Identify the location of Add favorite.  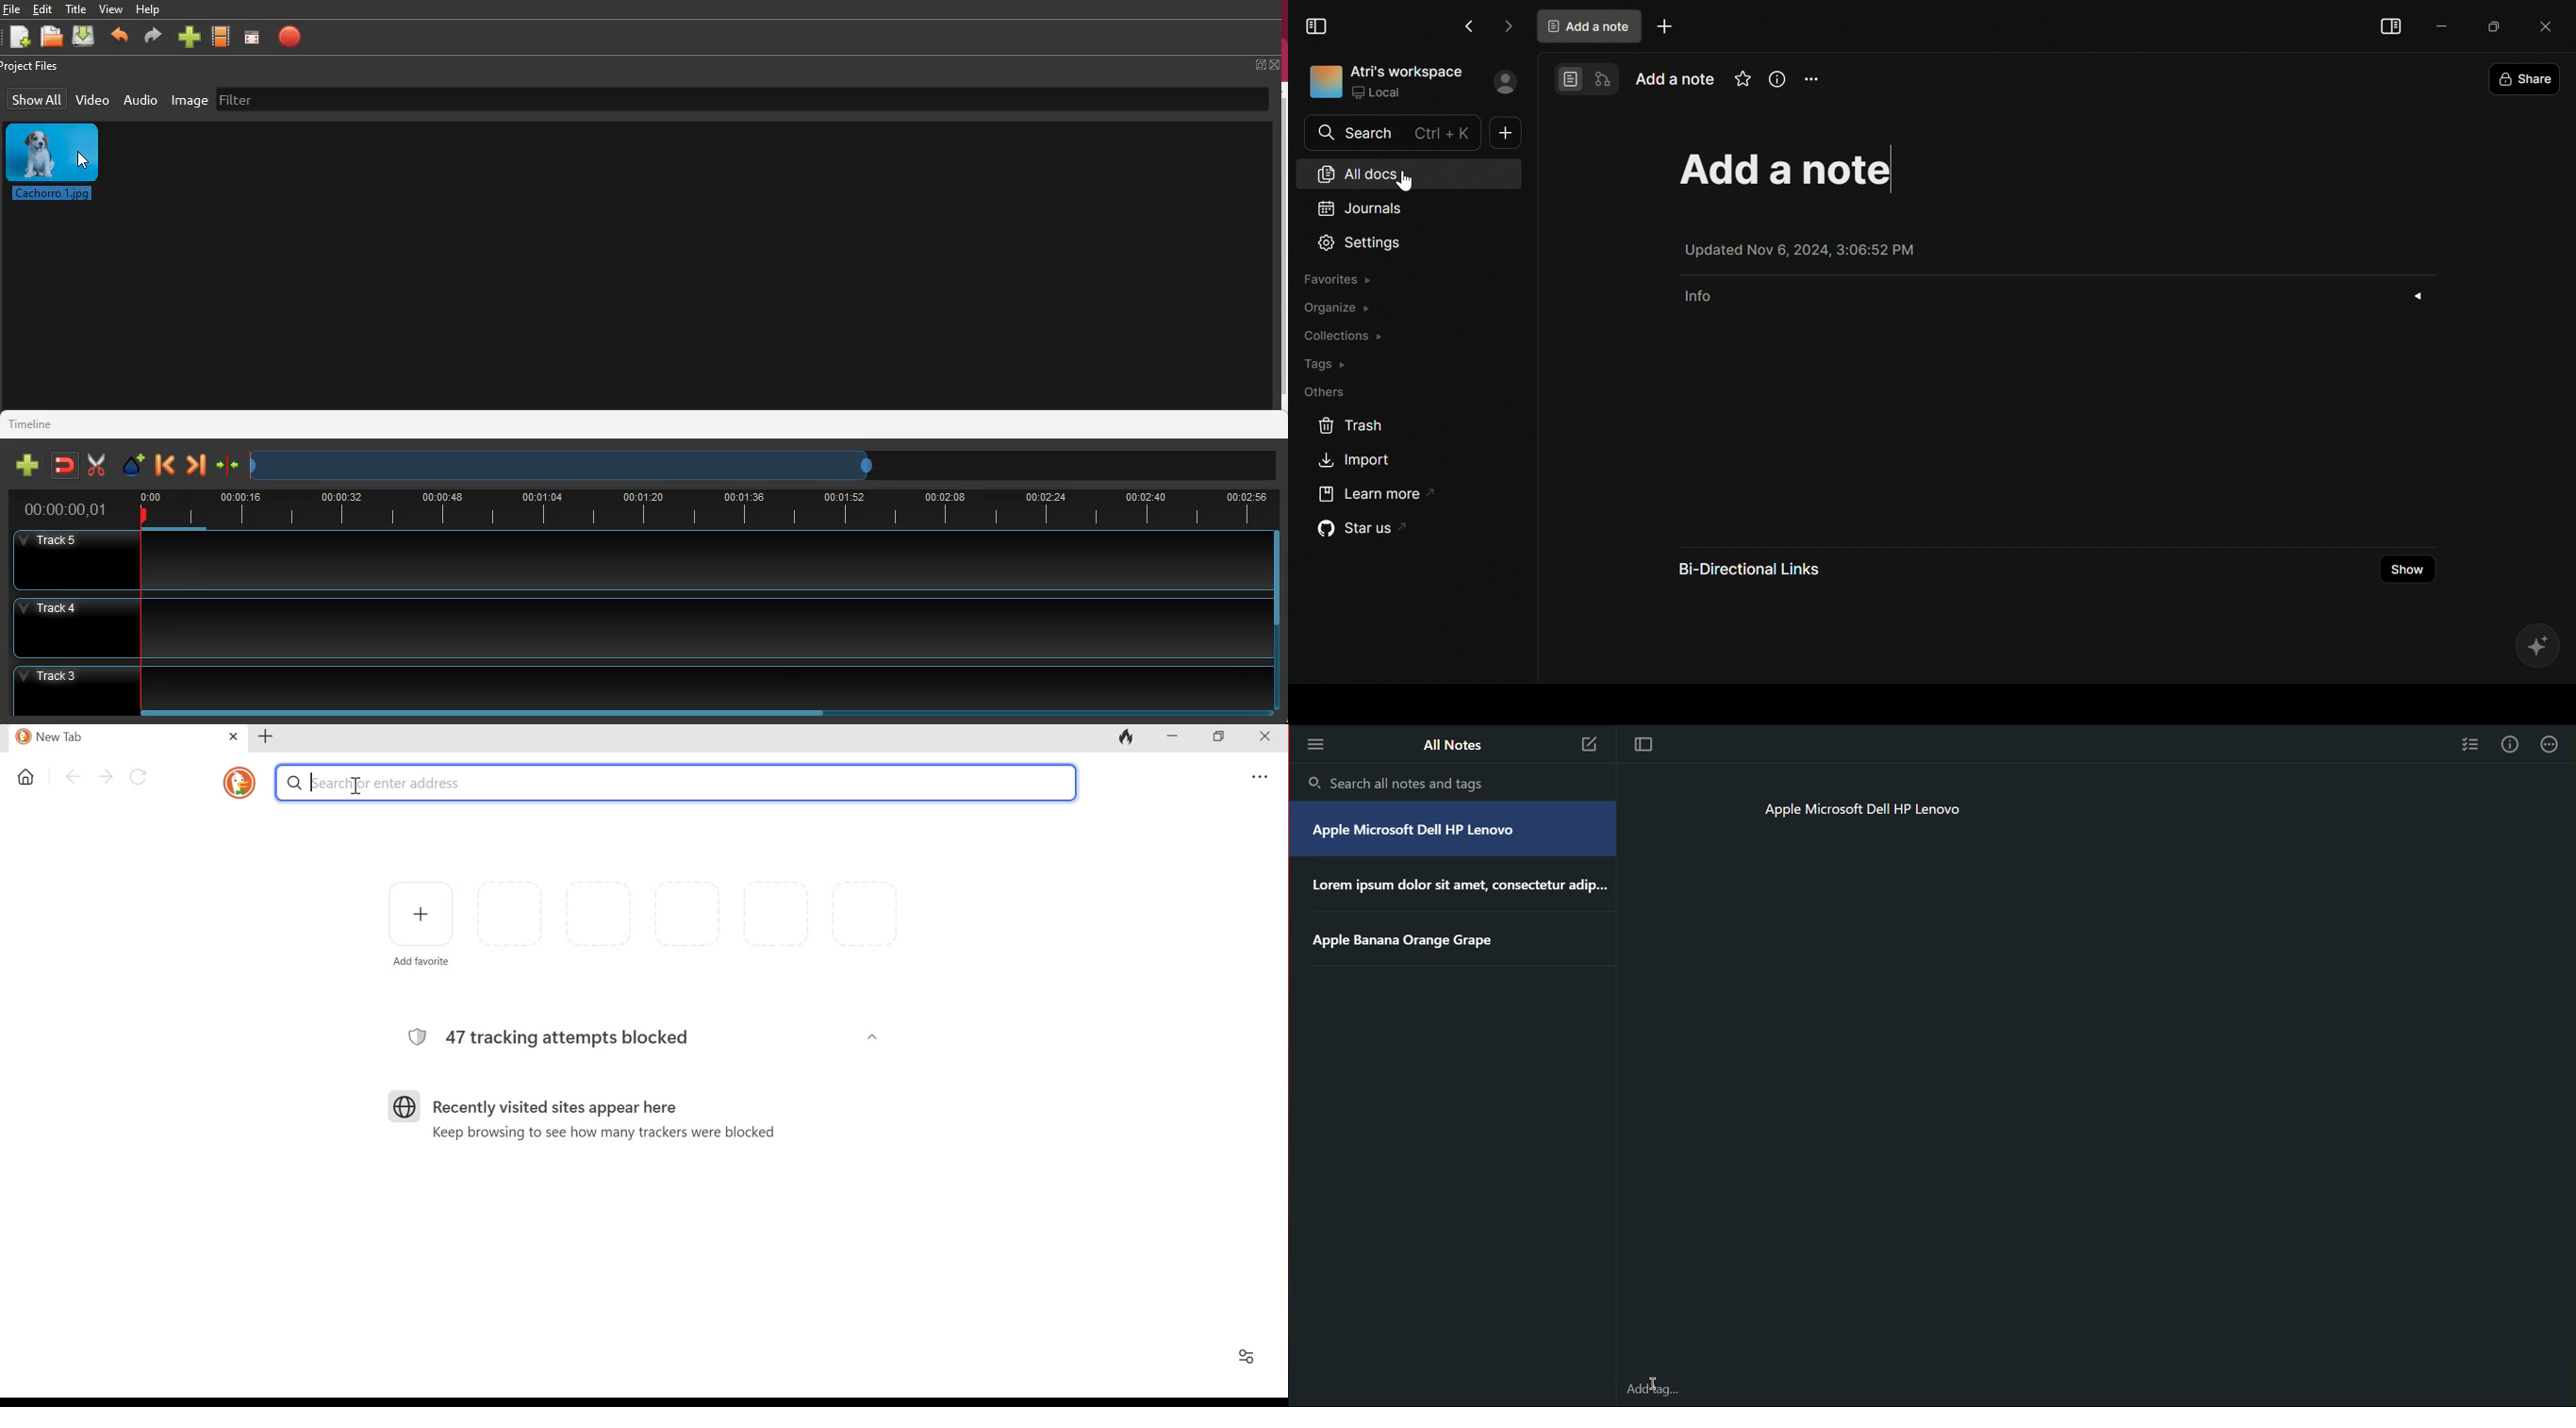
(418, 911).